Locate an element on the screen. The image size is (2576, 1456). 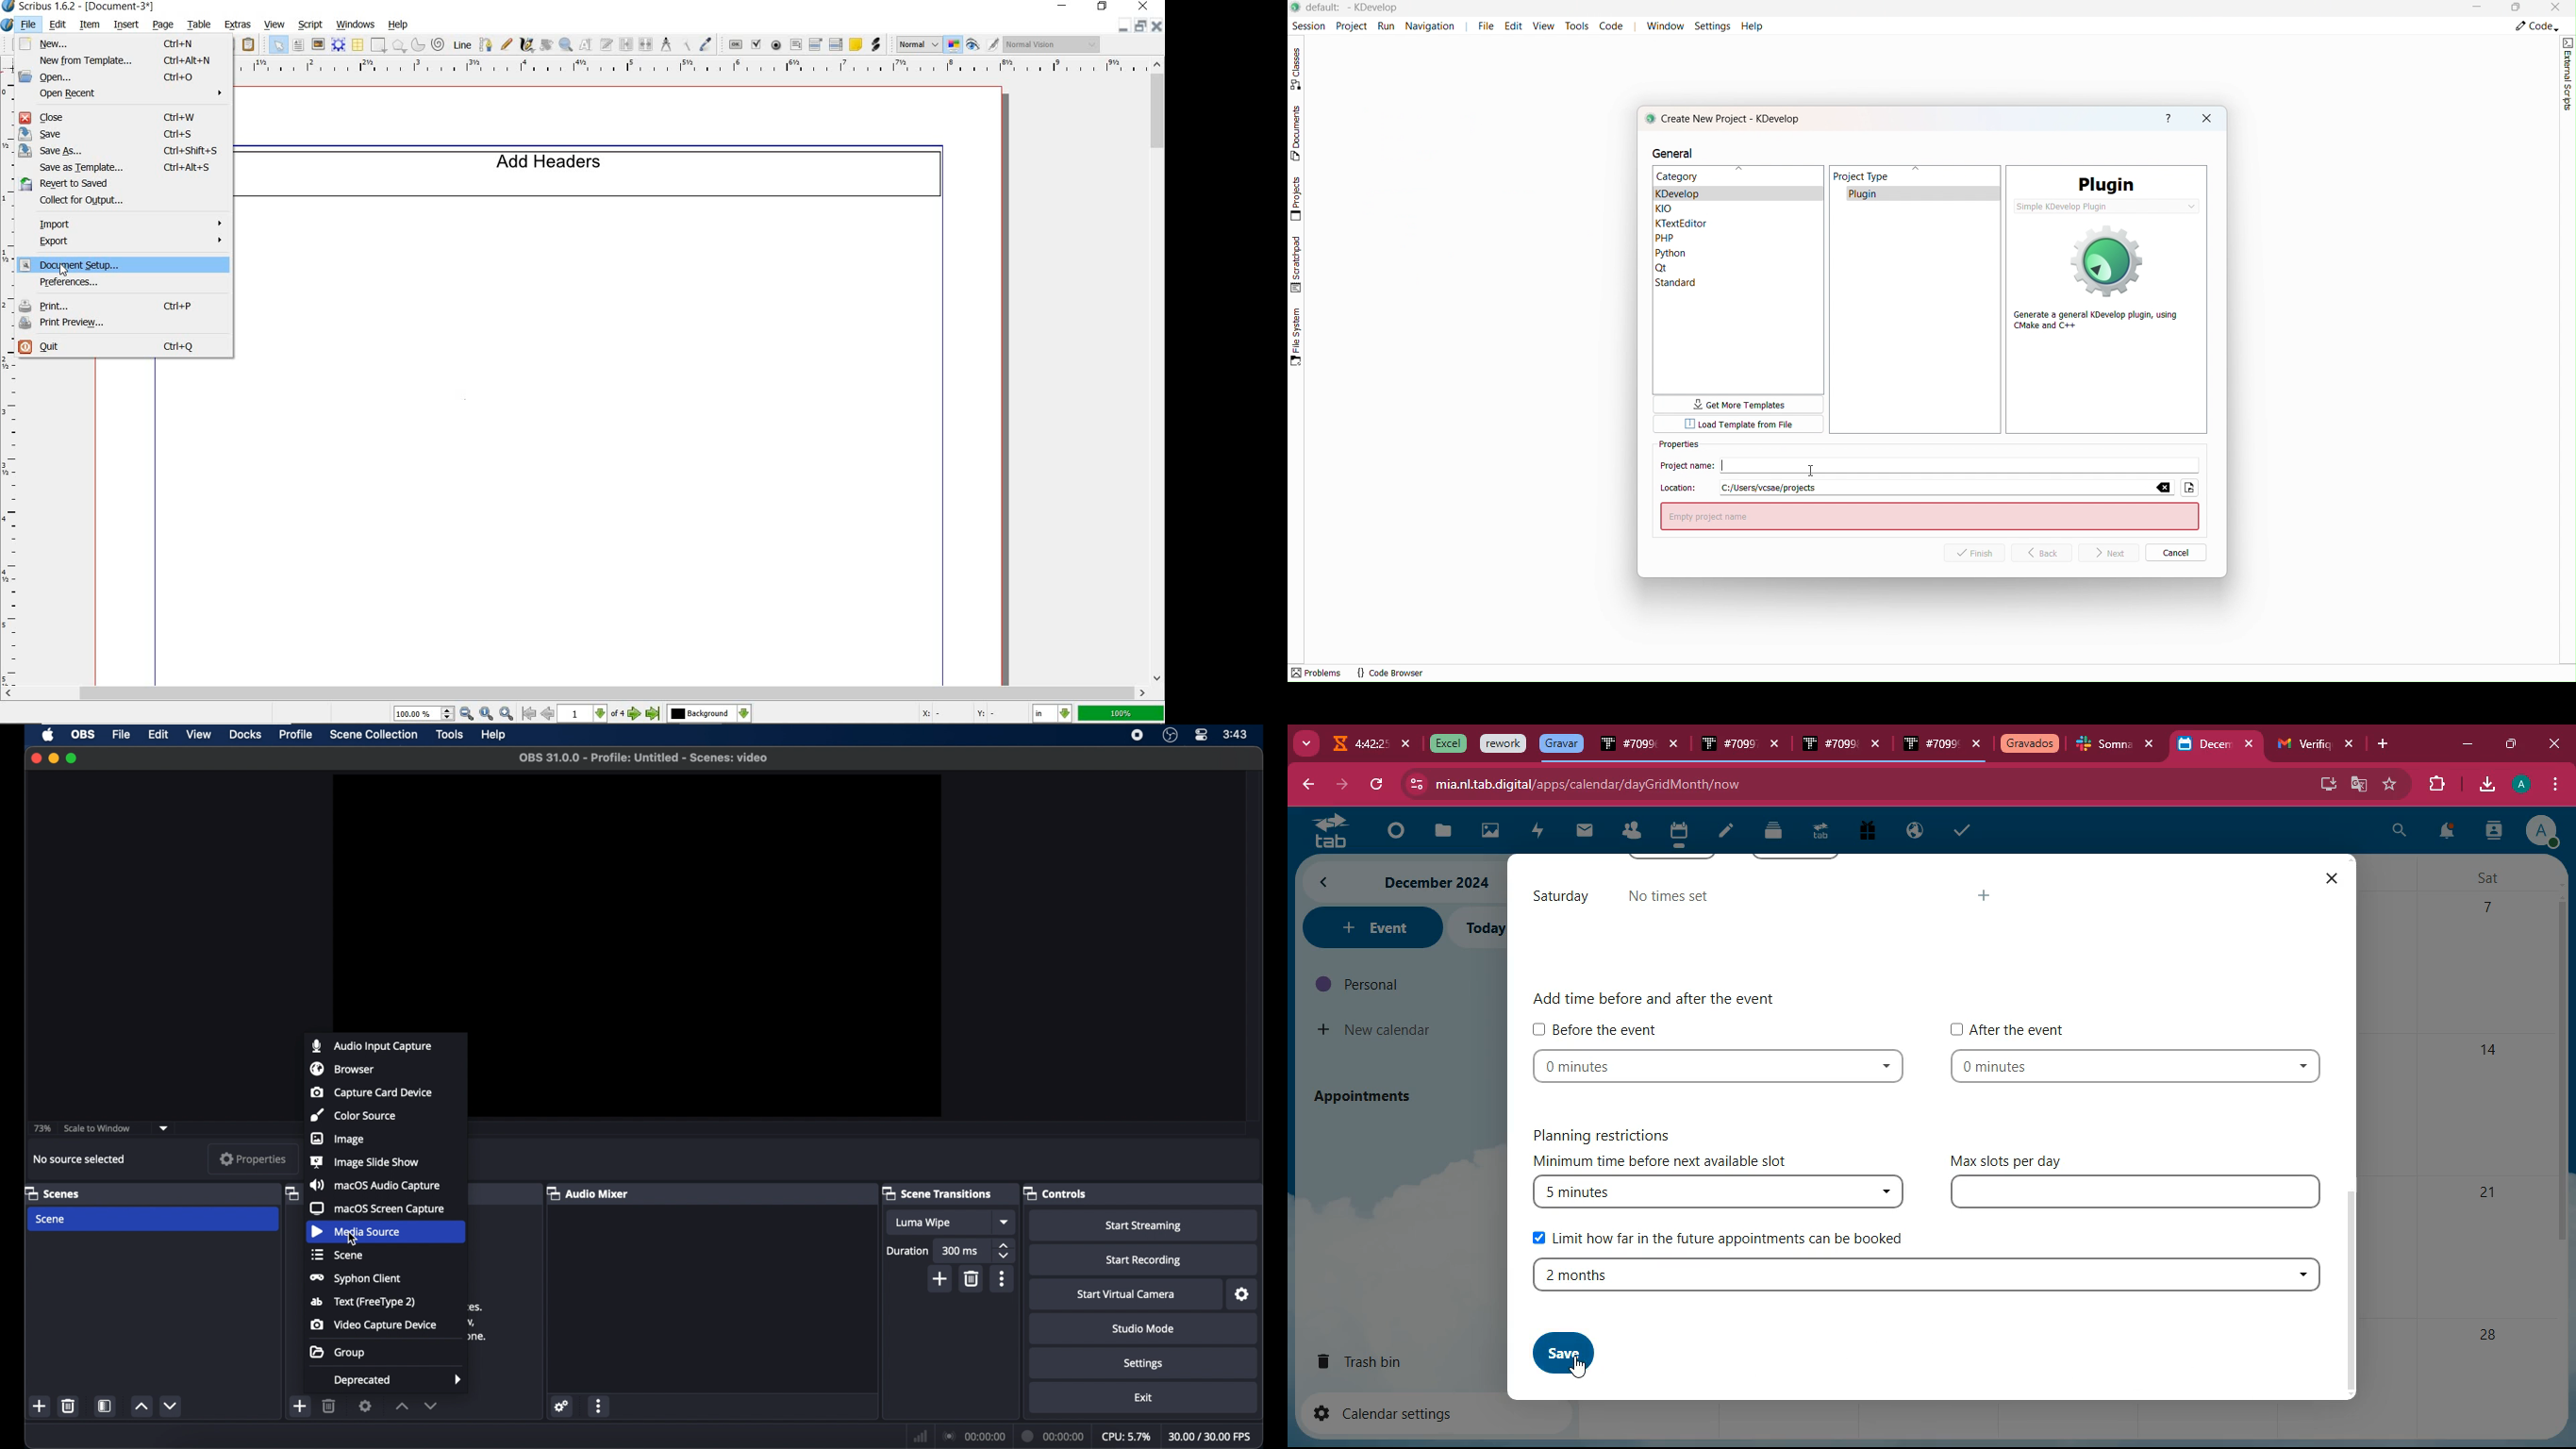
zoom to 100% is located at coordinates (488, 714).